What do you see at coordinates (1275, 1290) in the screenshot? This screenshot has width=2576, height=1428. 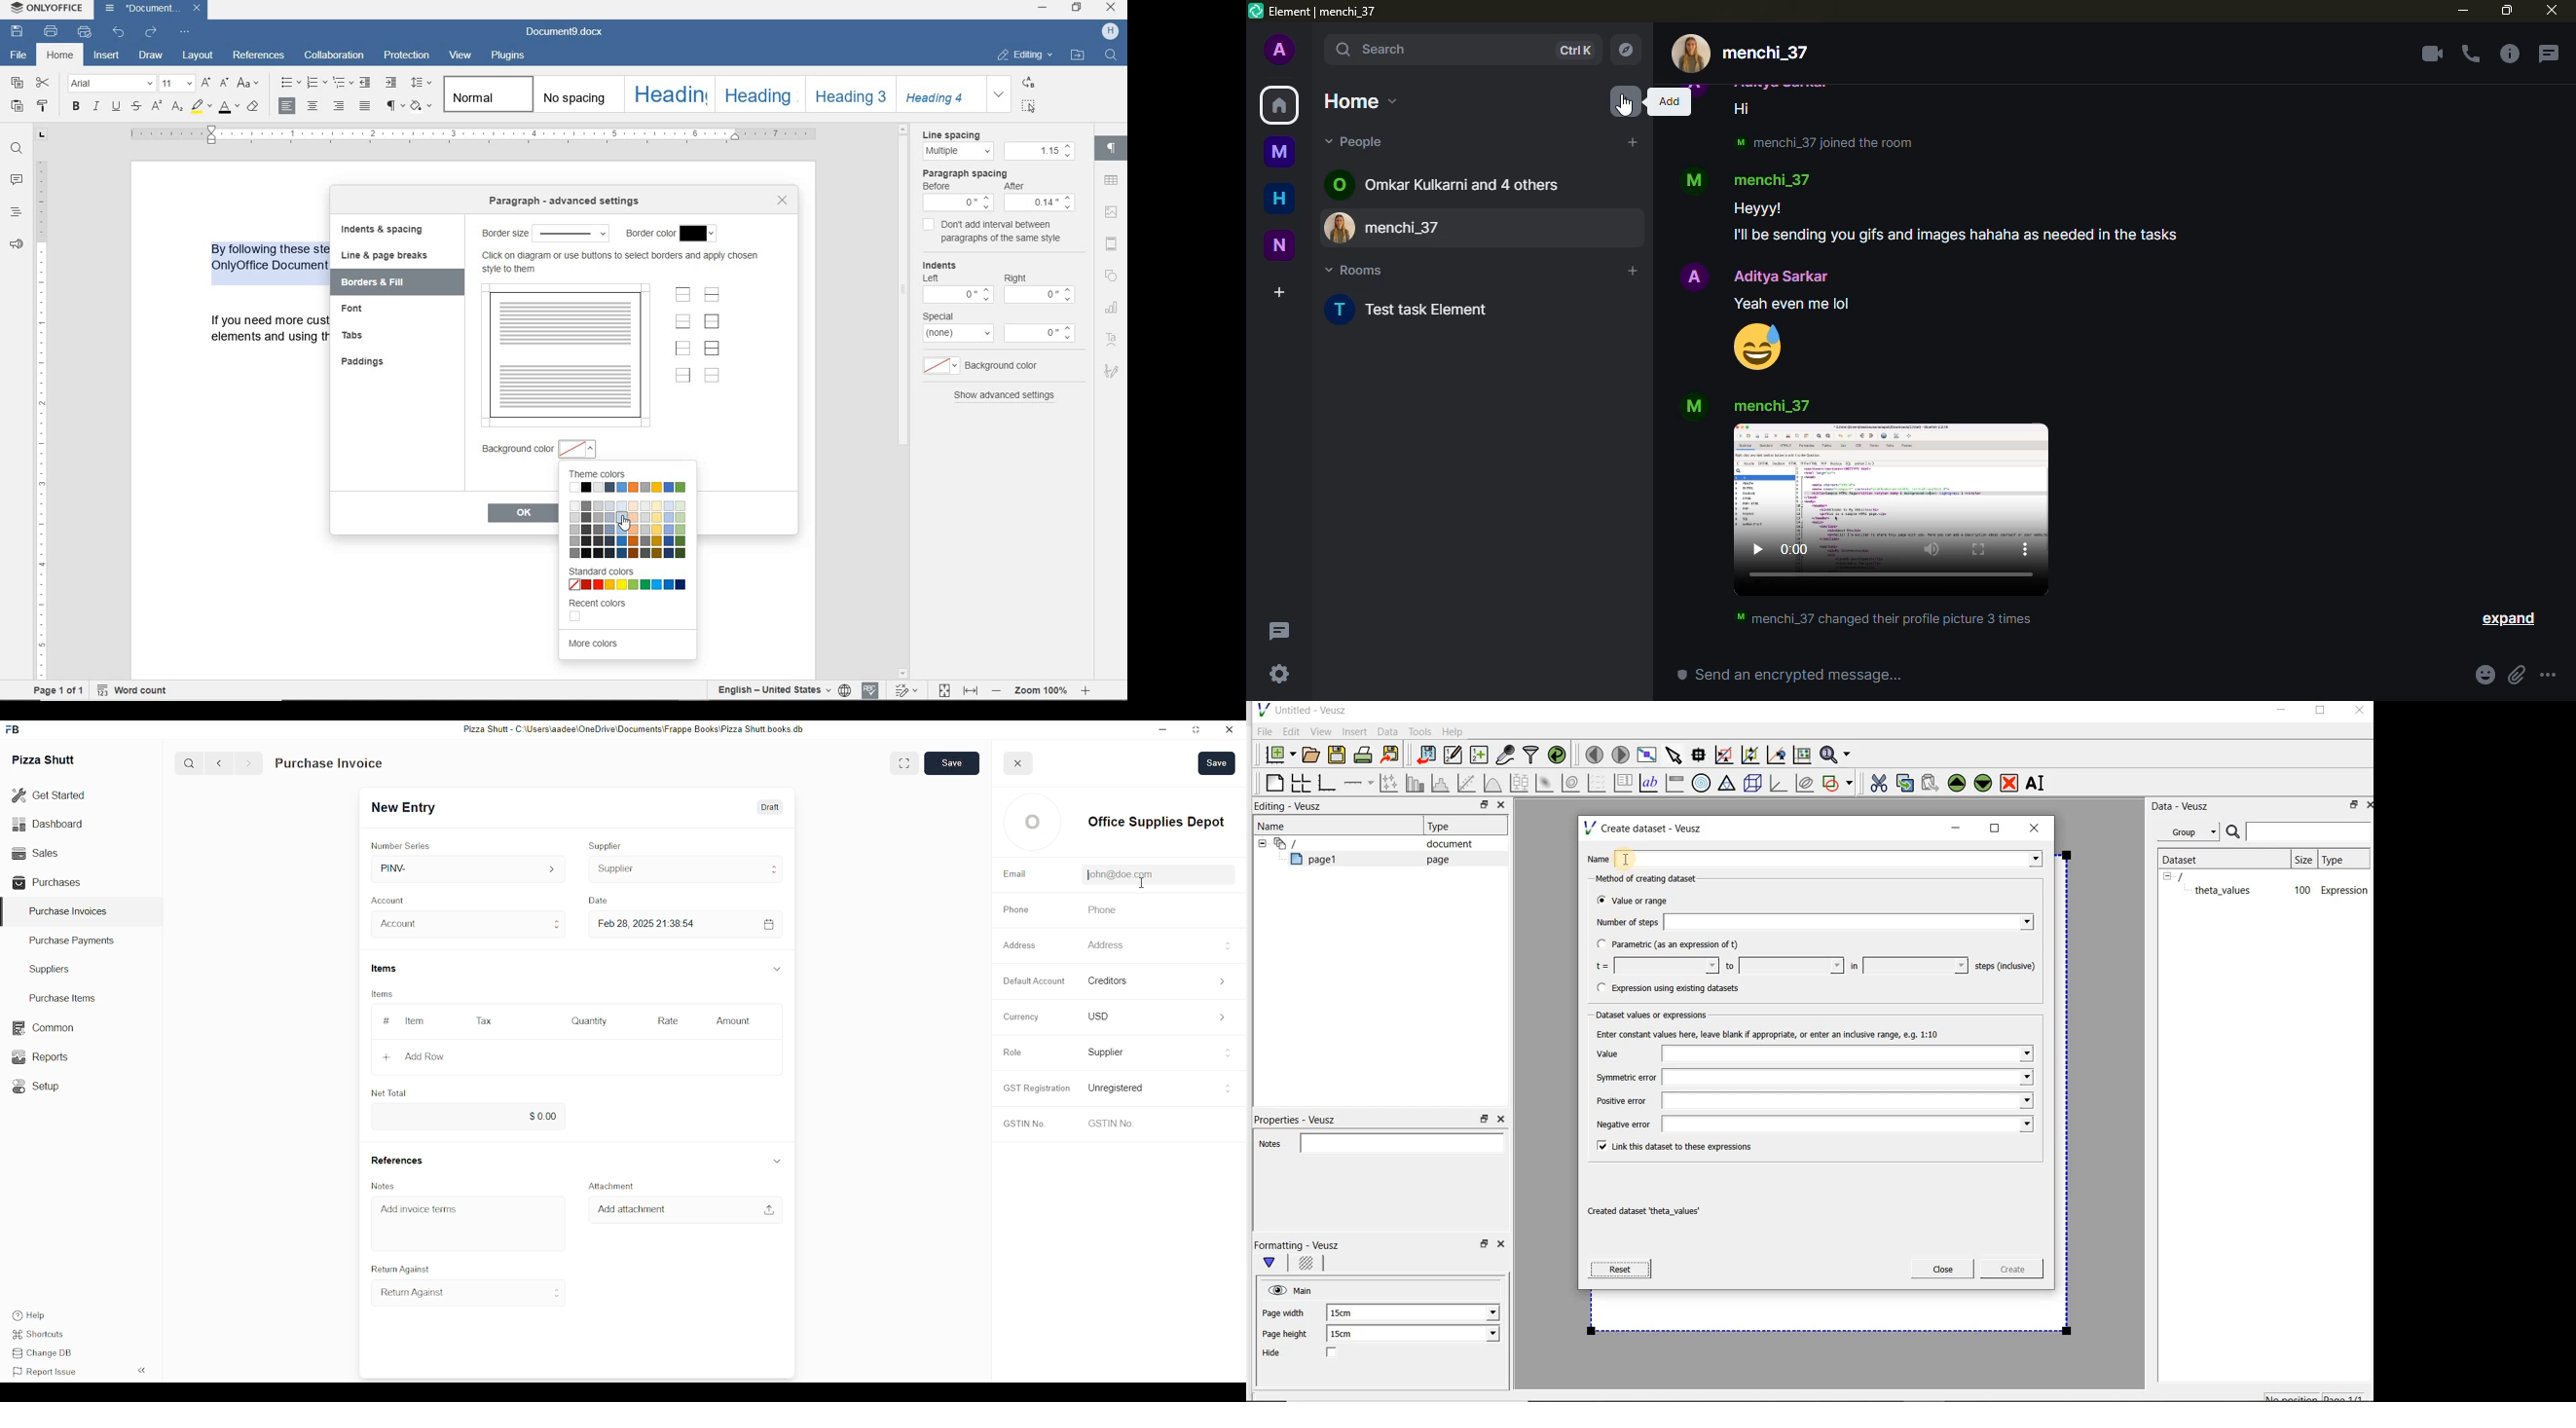 I see `visible (click to hide, set Hide to true)` at bounding box center [1275, 1290].